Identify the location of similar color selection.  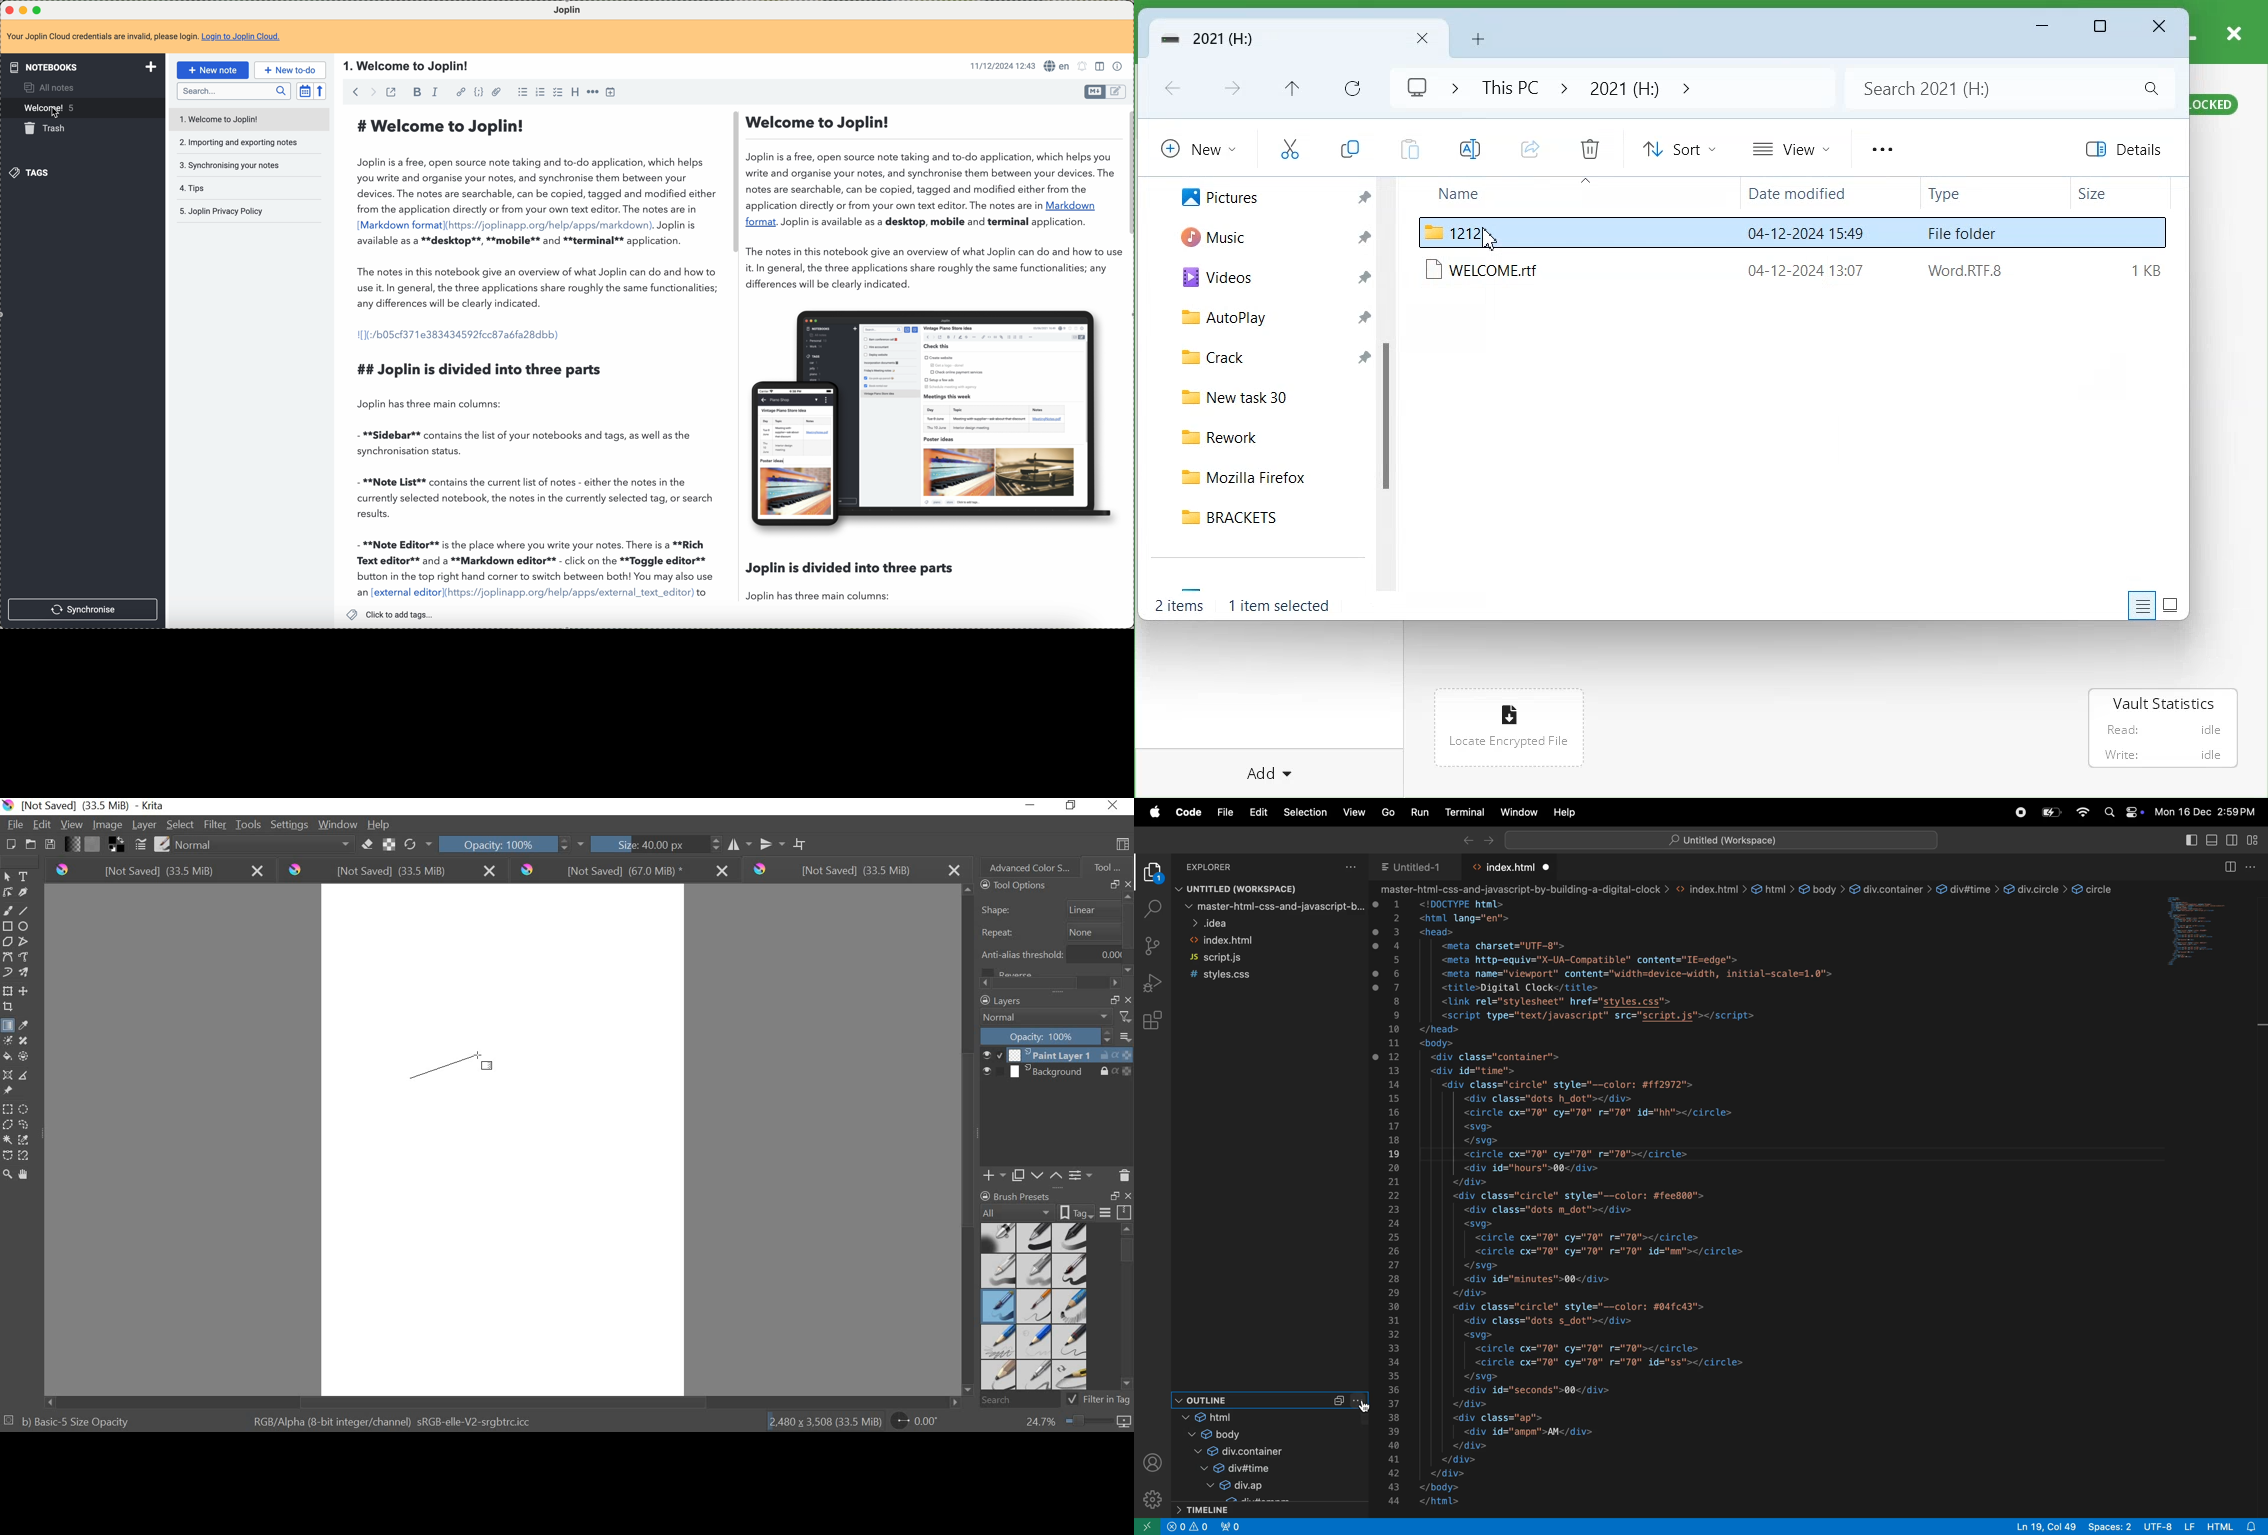
(26, 1140).